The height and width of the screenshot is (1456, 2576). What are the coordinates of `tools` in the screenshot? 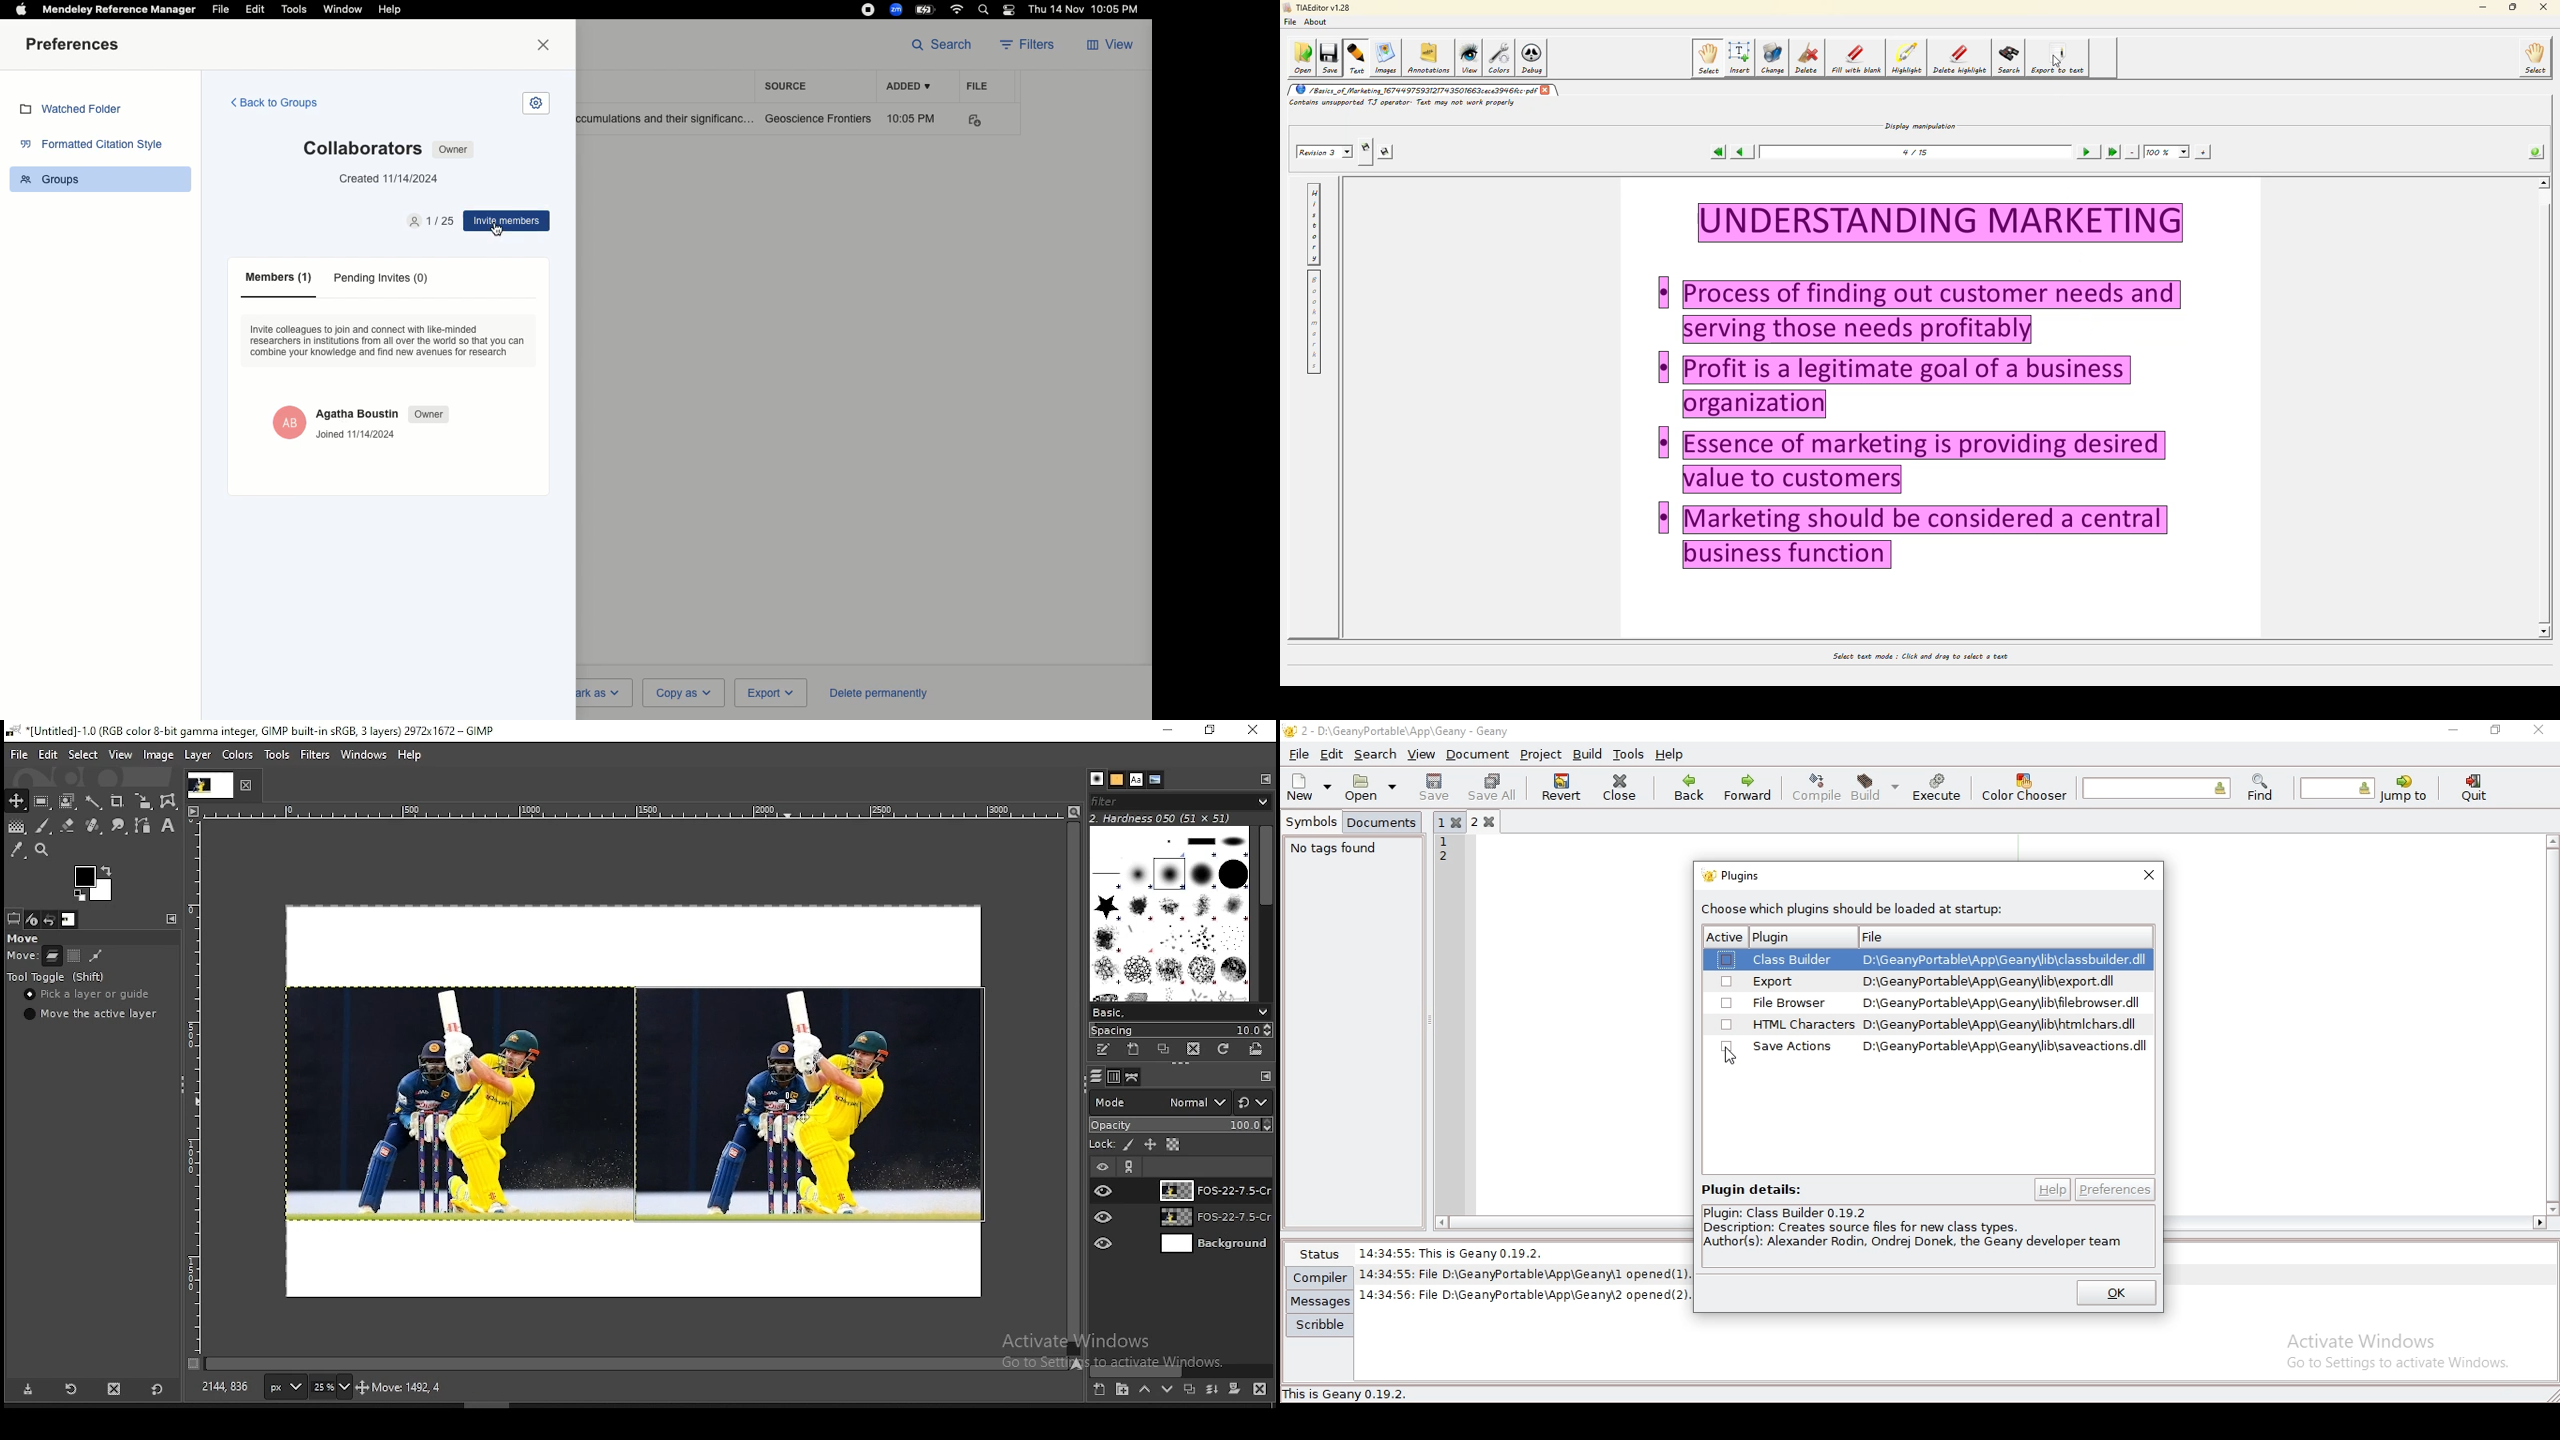 It's located at (280, 755).